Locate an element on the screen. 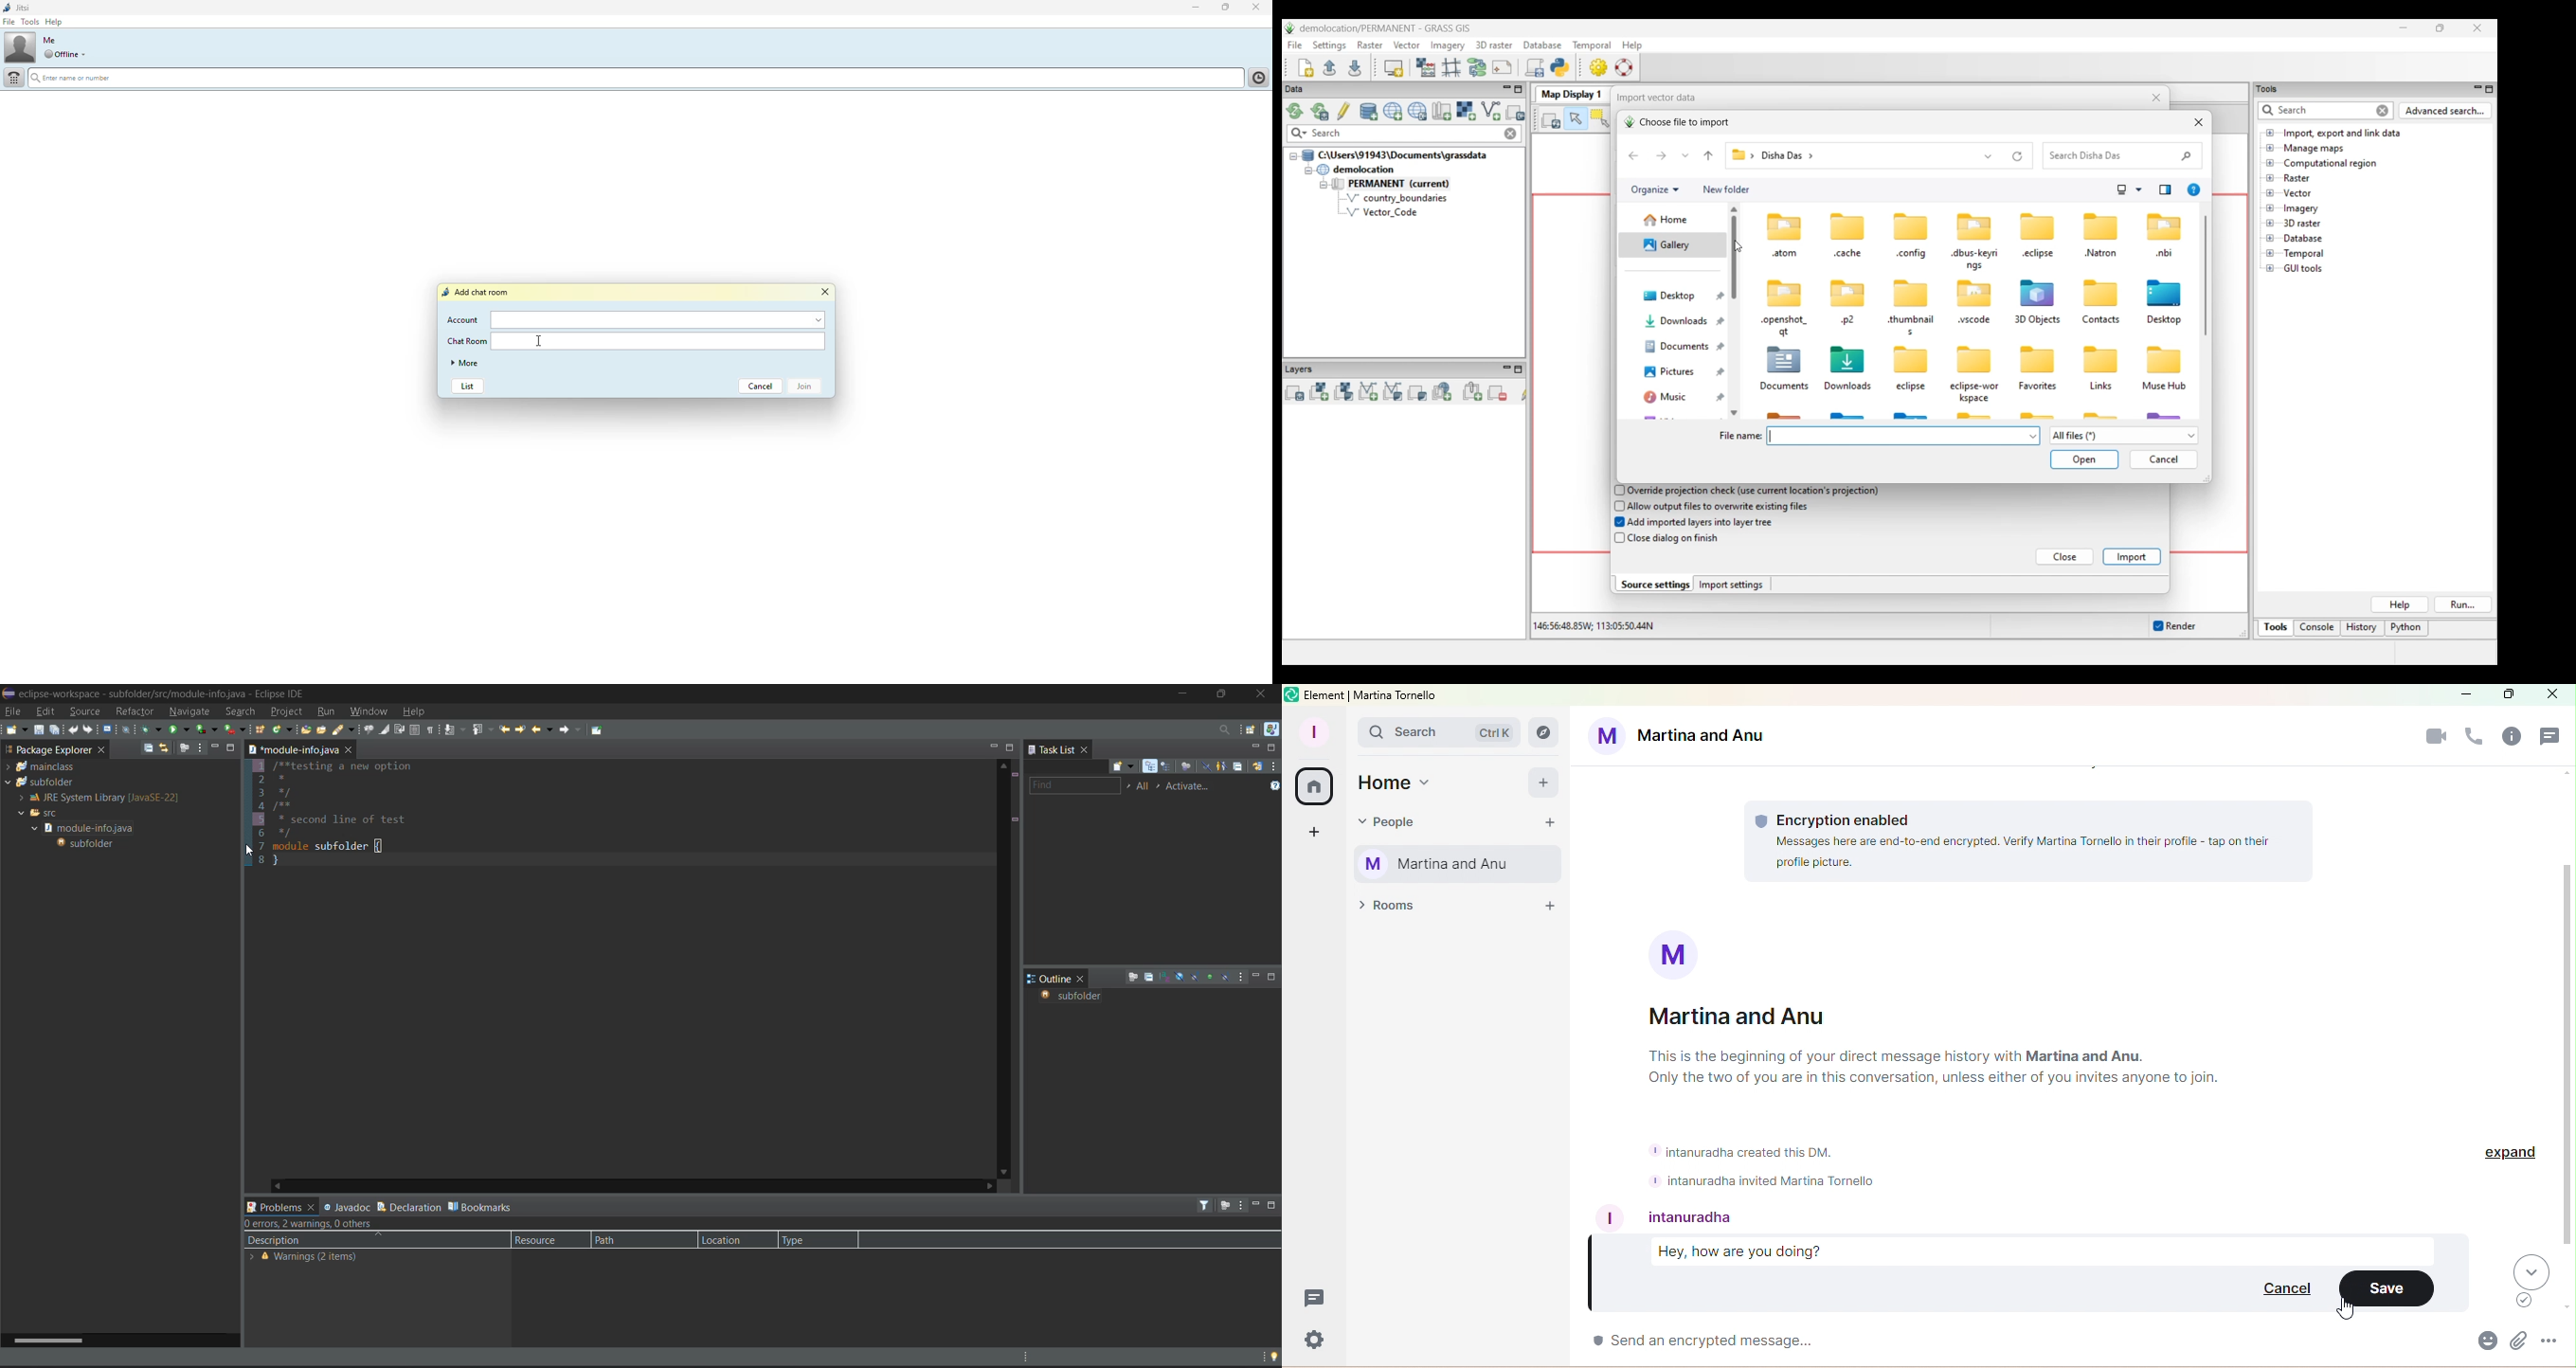 The image size is (2576, 1372). Call is located at coordinates (2476, 737).